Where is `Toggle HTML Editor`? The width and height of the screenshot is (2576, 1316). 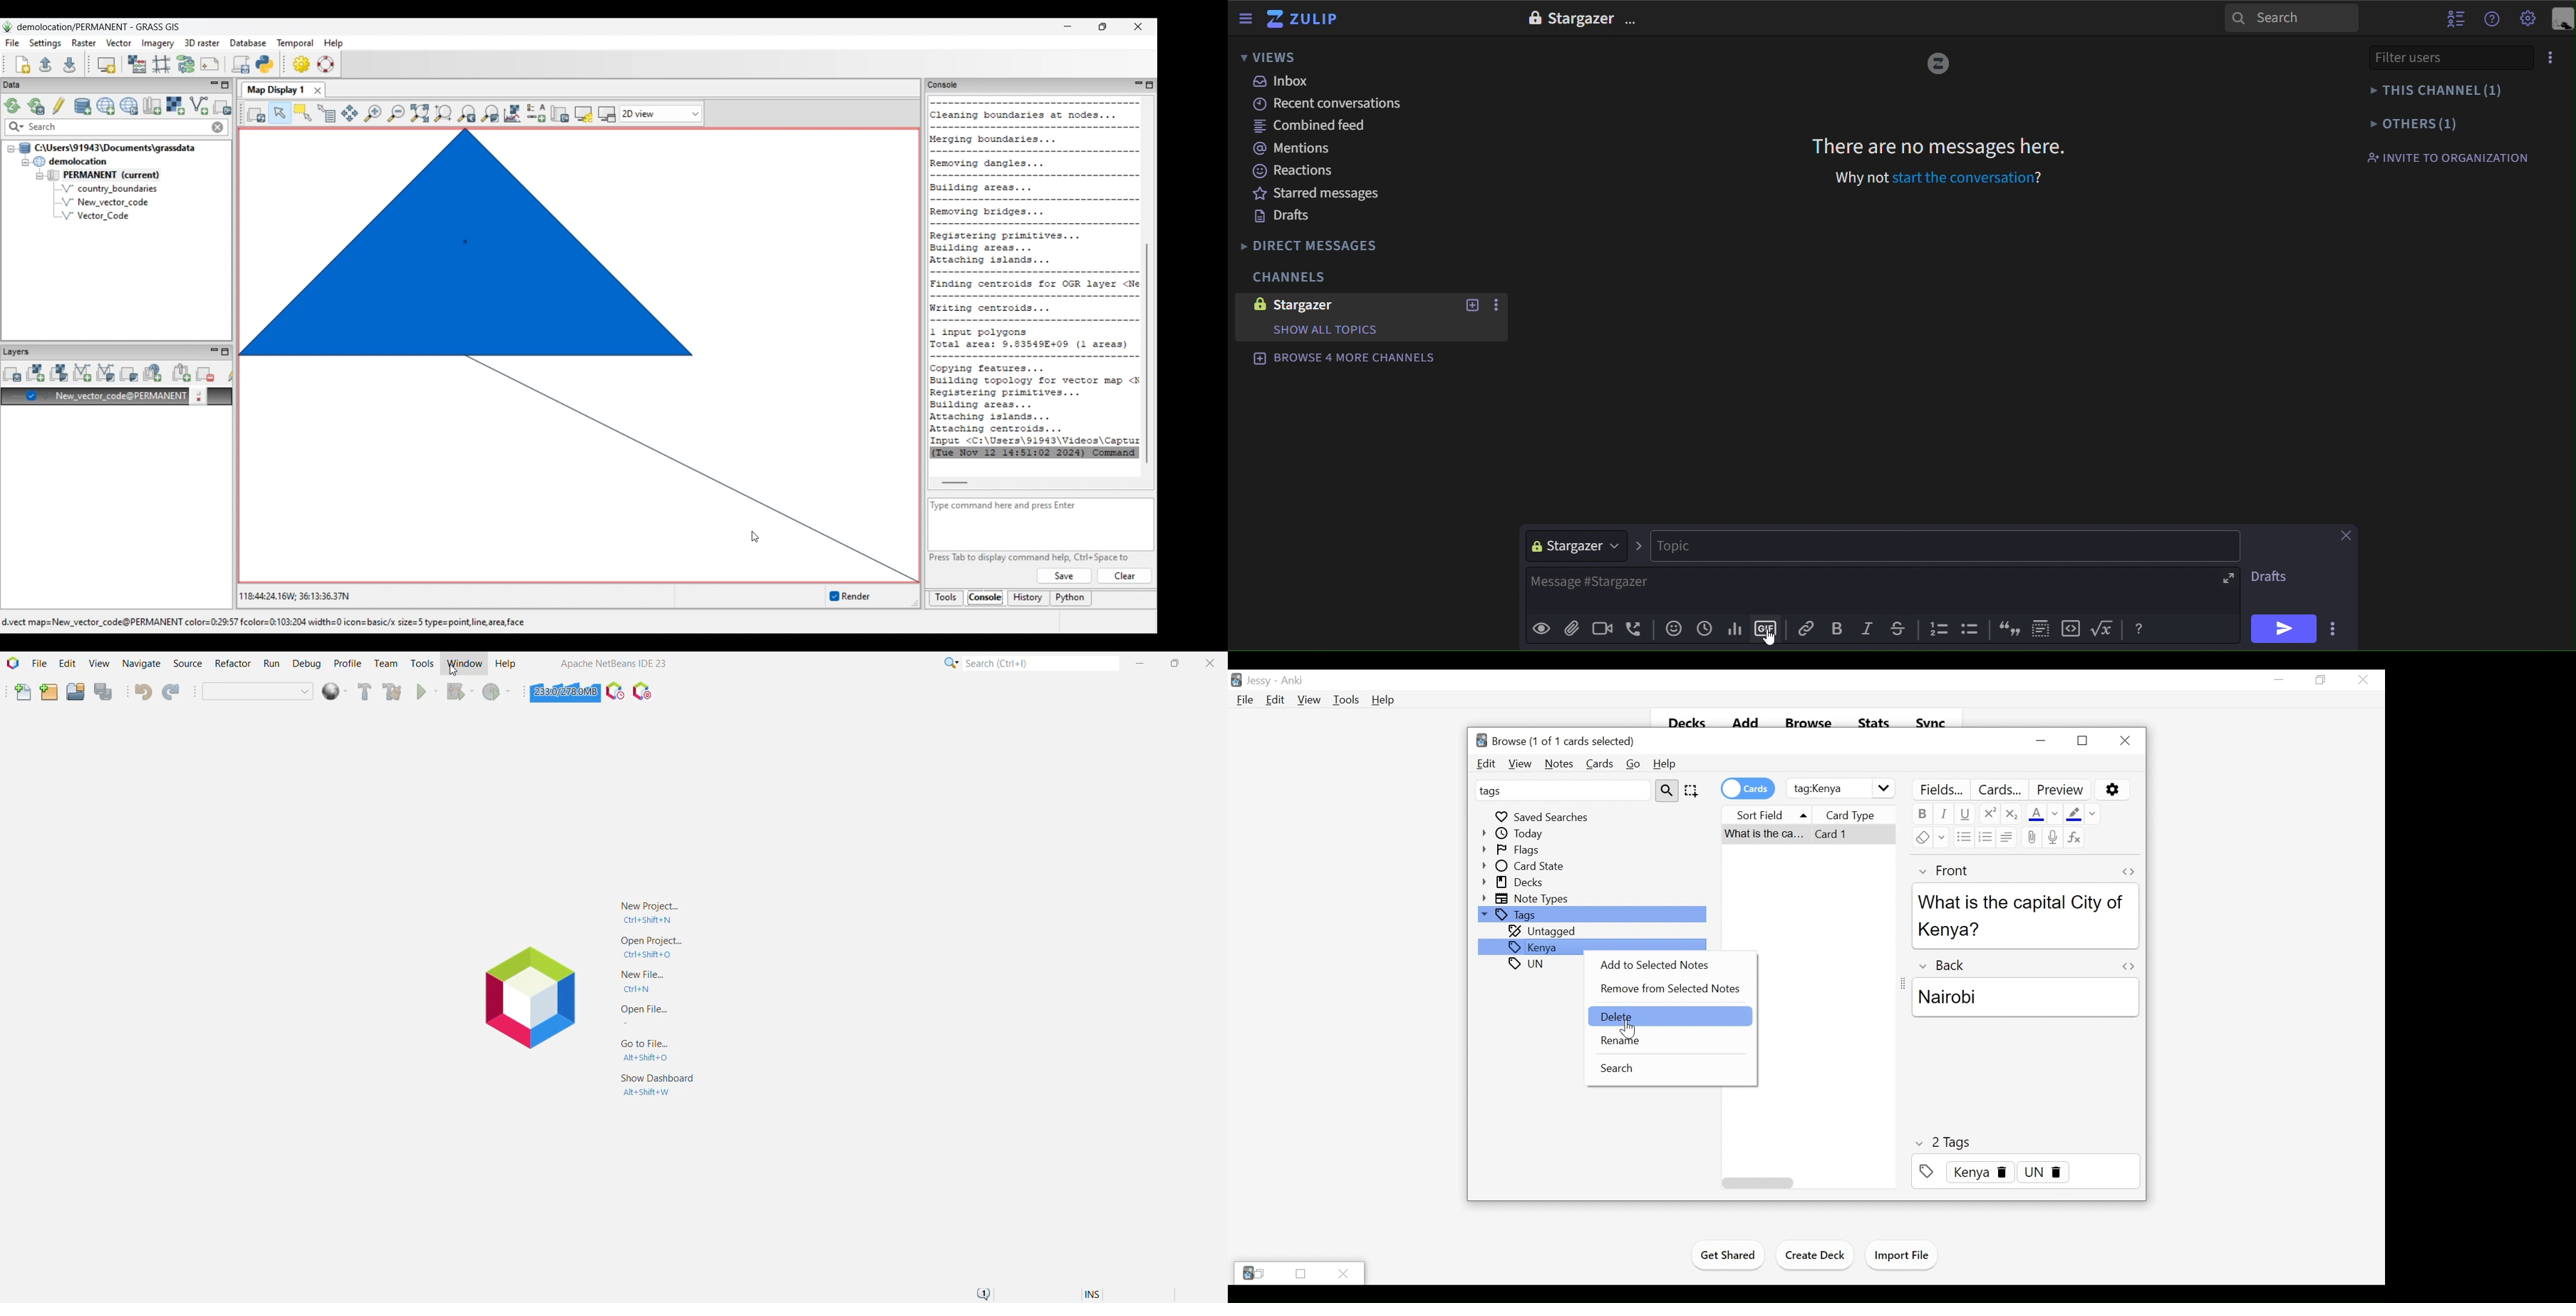 Toggle HTML Editor is located at coordinates (2128, 966).